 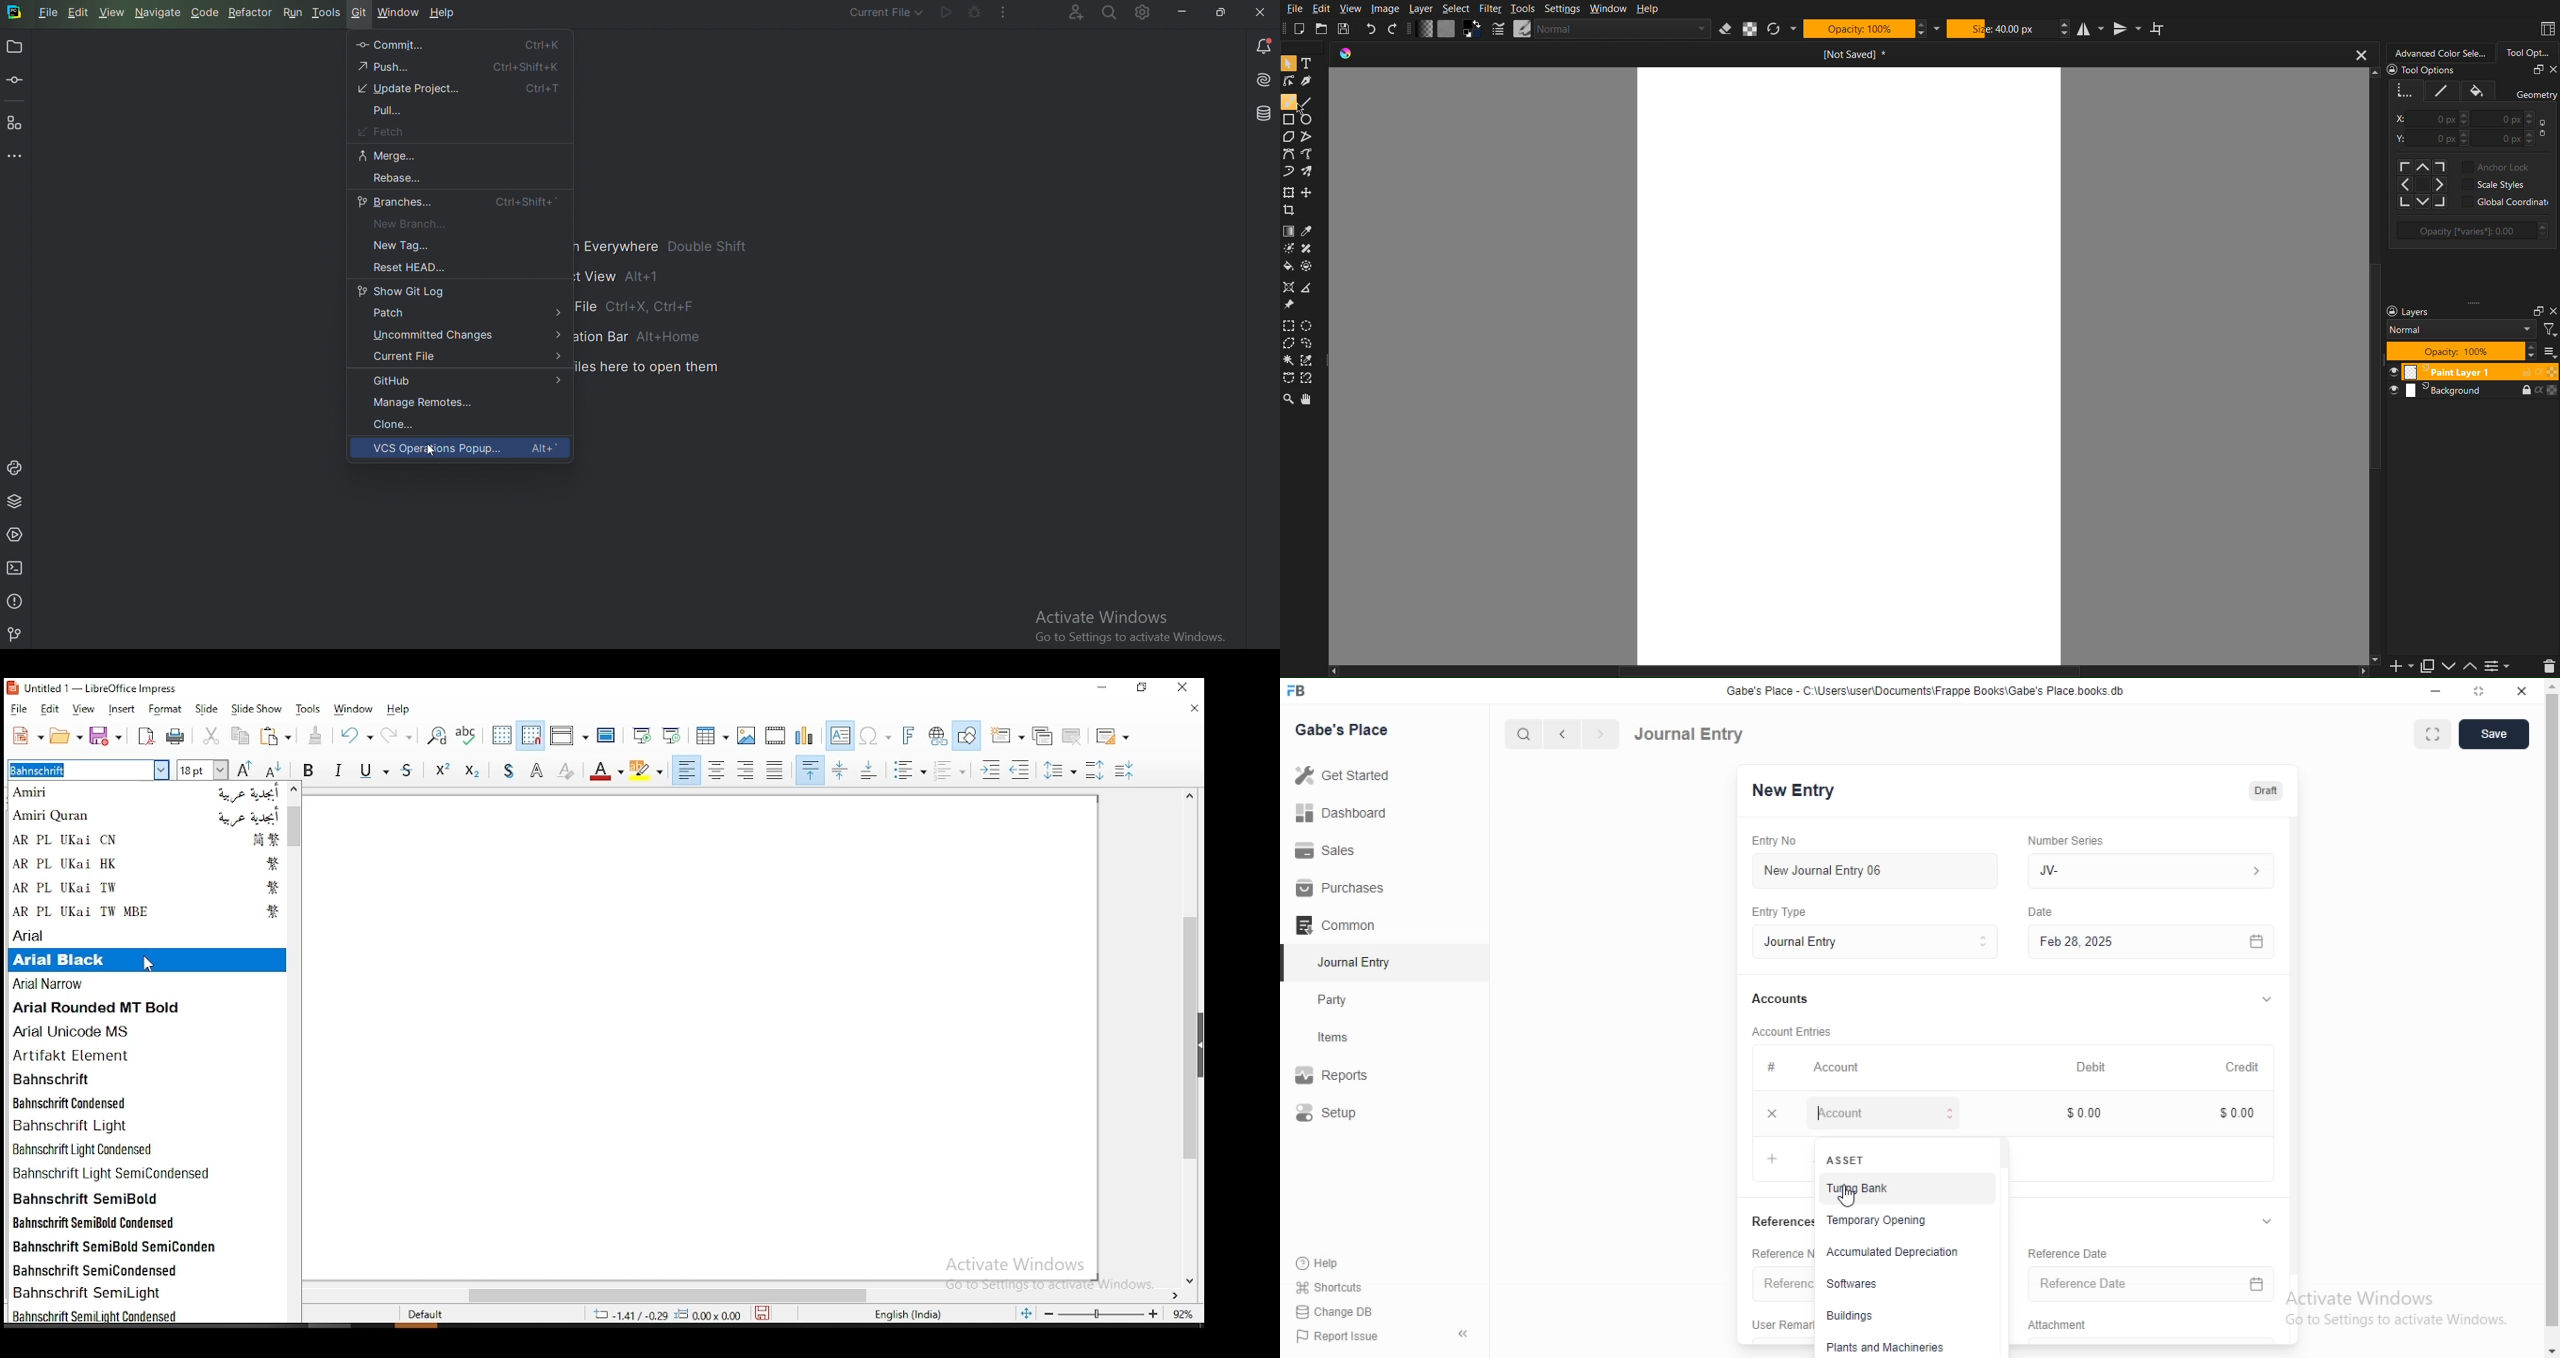 What do you see at coordinates (2405, 91) in the screenshot?
I see `Geometry` at bounding box center [2405, 91].